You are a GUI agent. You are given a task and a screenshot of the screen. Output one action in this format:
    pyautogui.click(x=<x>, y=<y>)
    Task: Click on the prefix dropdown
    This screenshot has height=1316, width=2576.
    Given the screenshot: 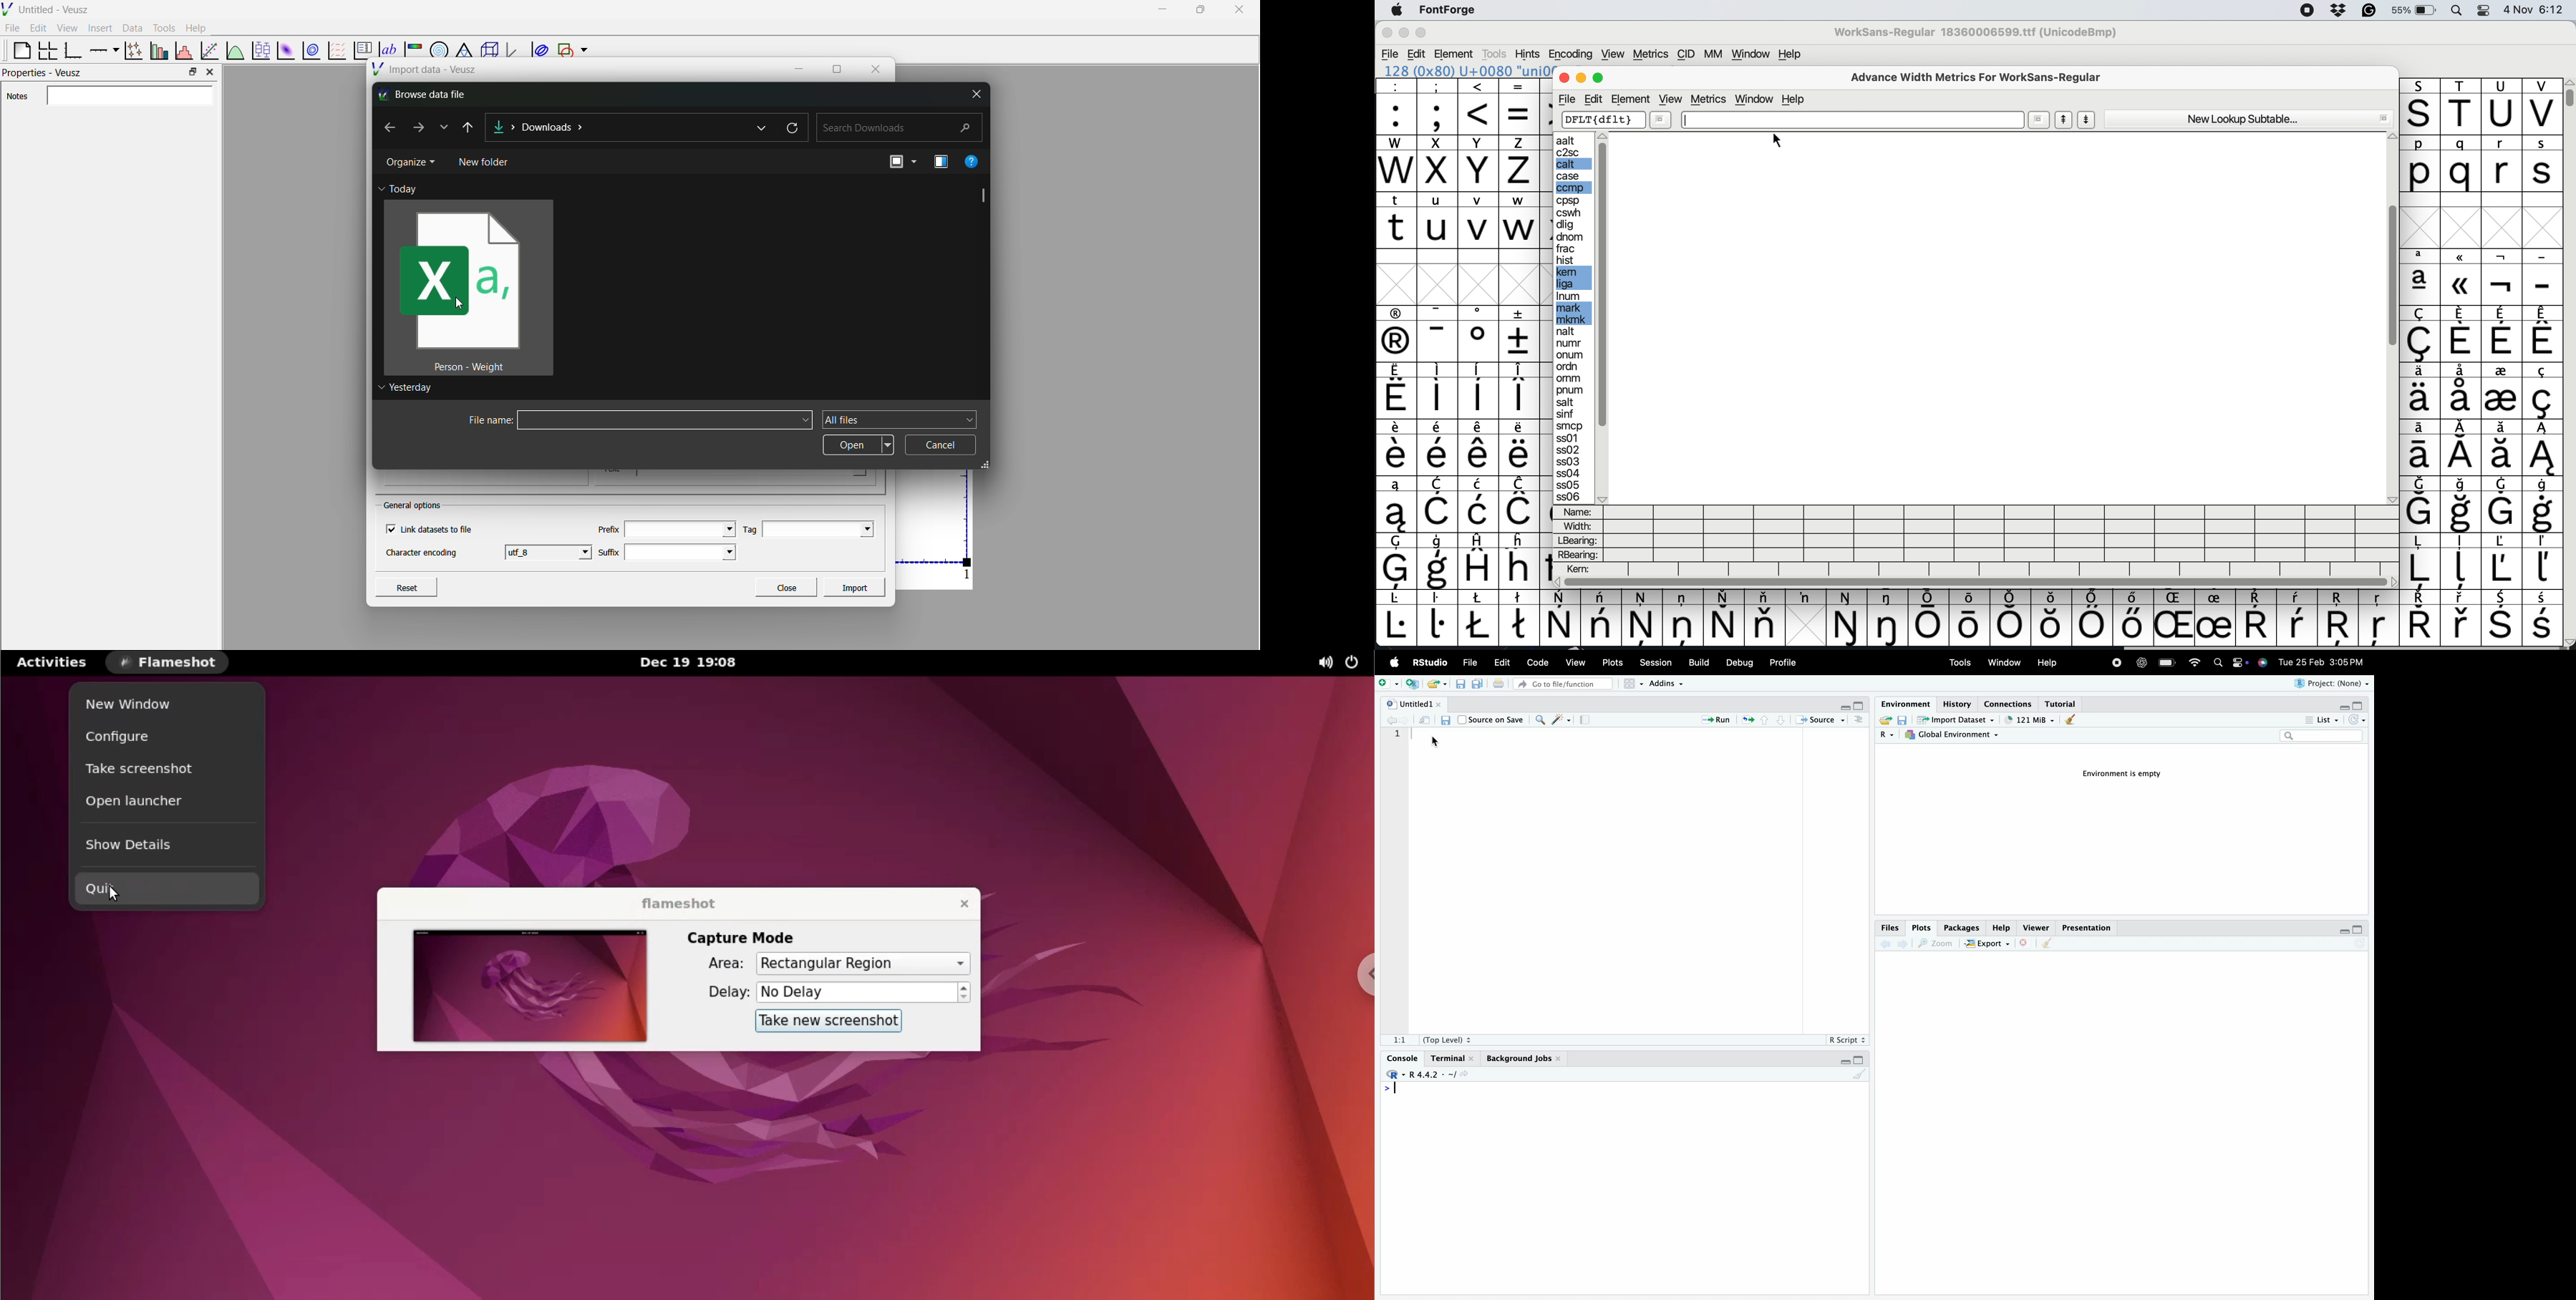 What is the action you would take?
    pyautogui.click(x=680, y=528)
    